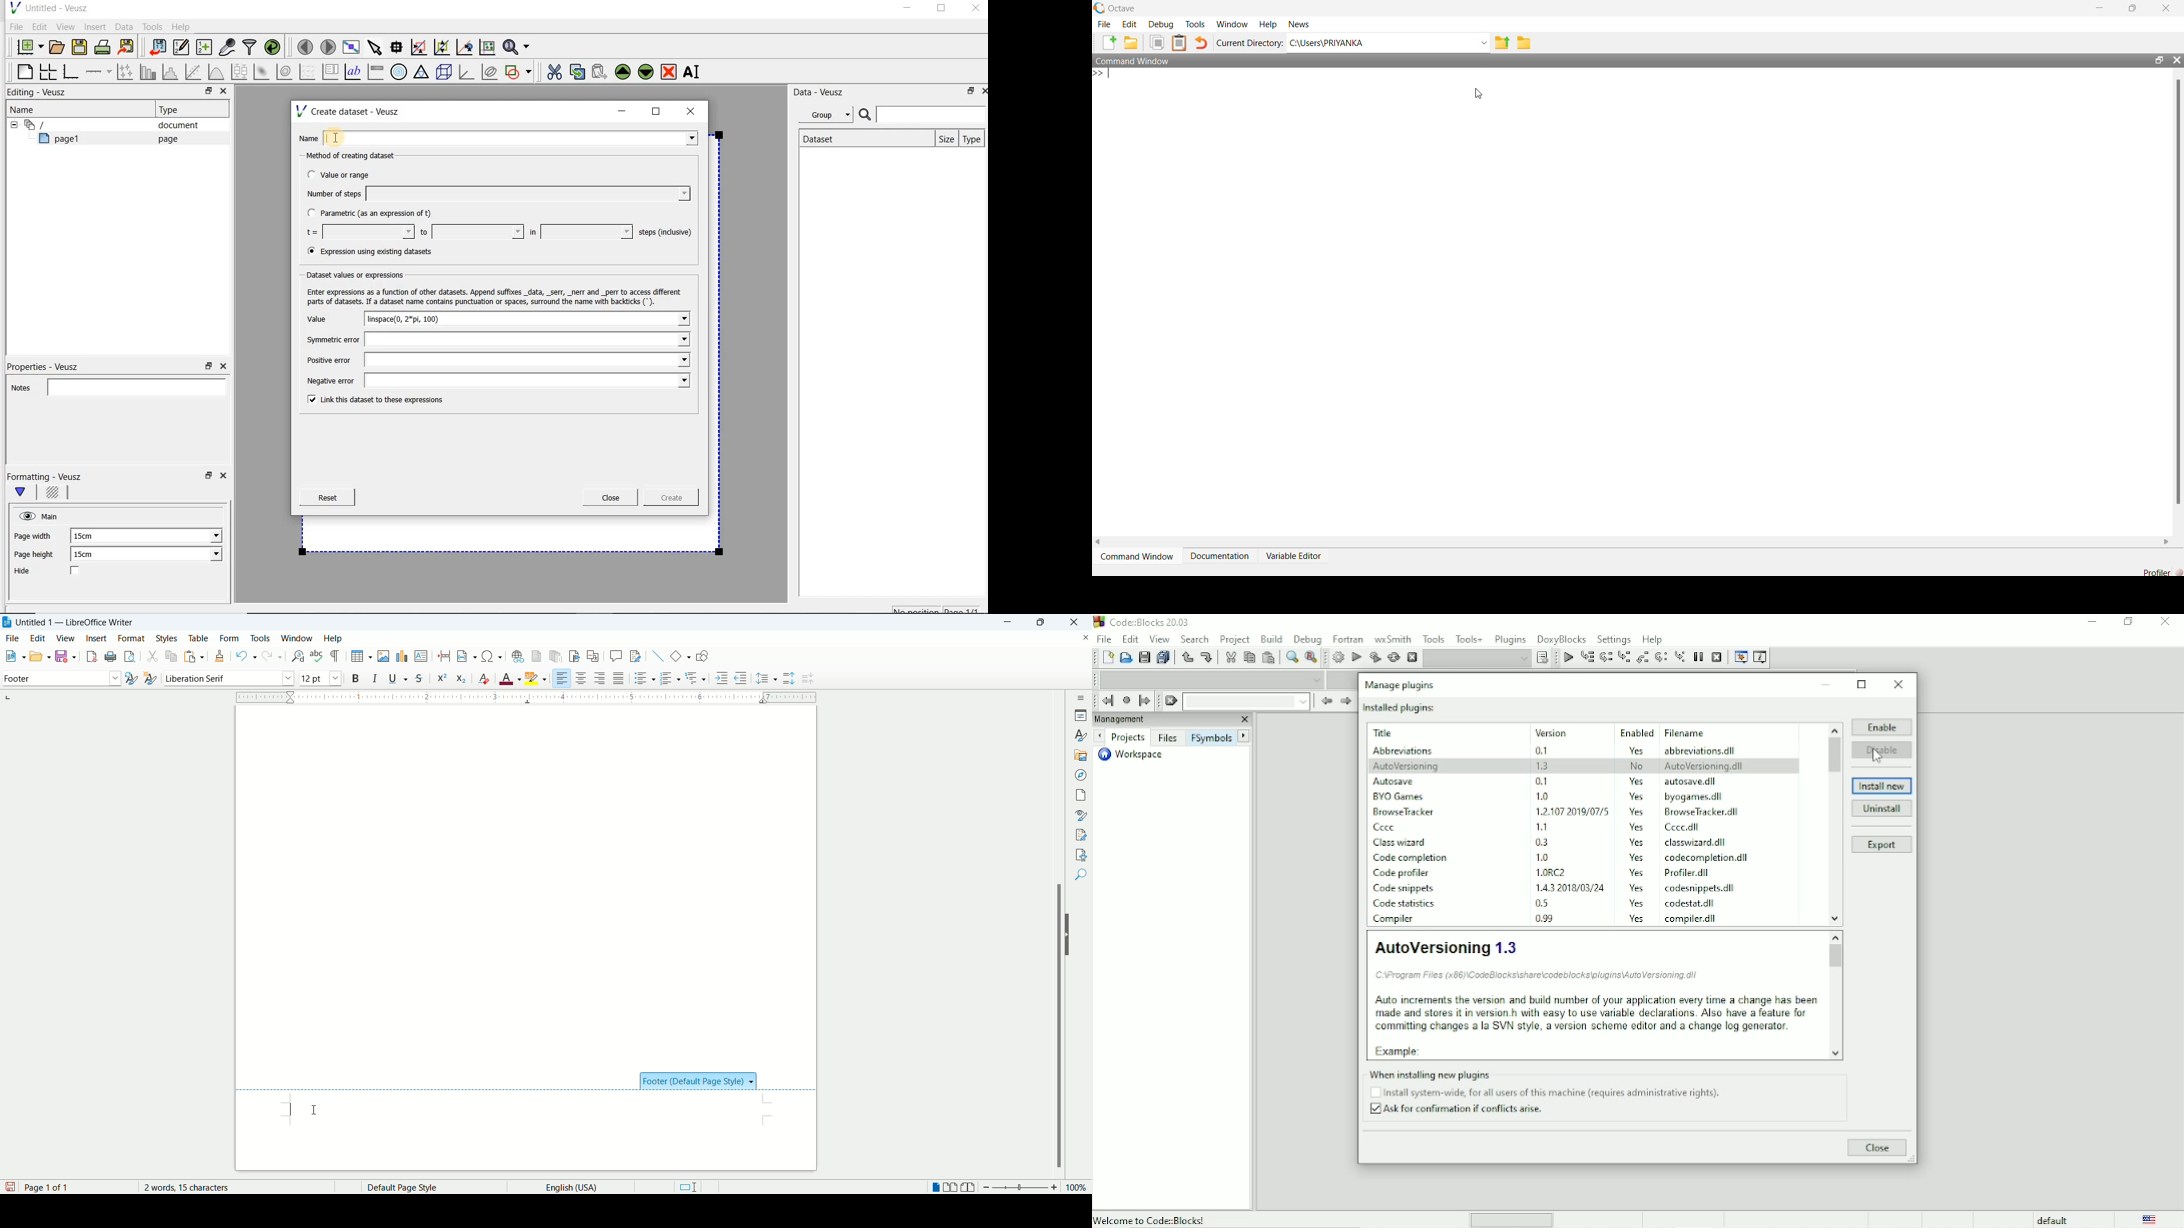  What do you see at coordinates (362, 657) in the screenshot?
I see `insert table` at bounding box center [362, 657].